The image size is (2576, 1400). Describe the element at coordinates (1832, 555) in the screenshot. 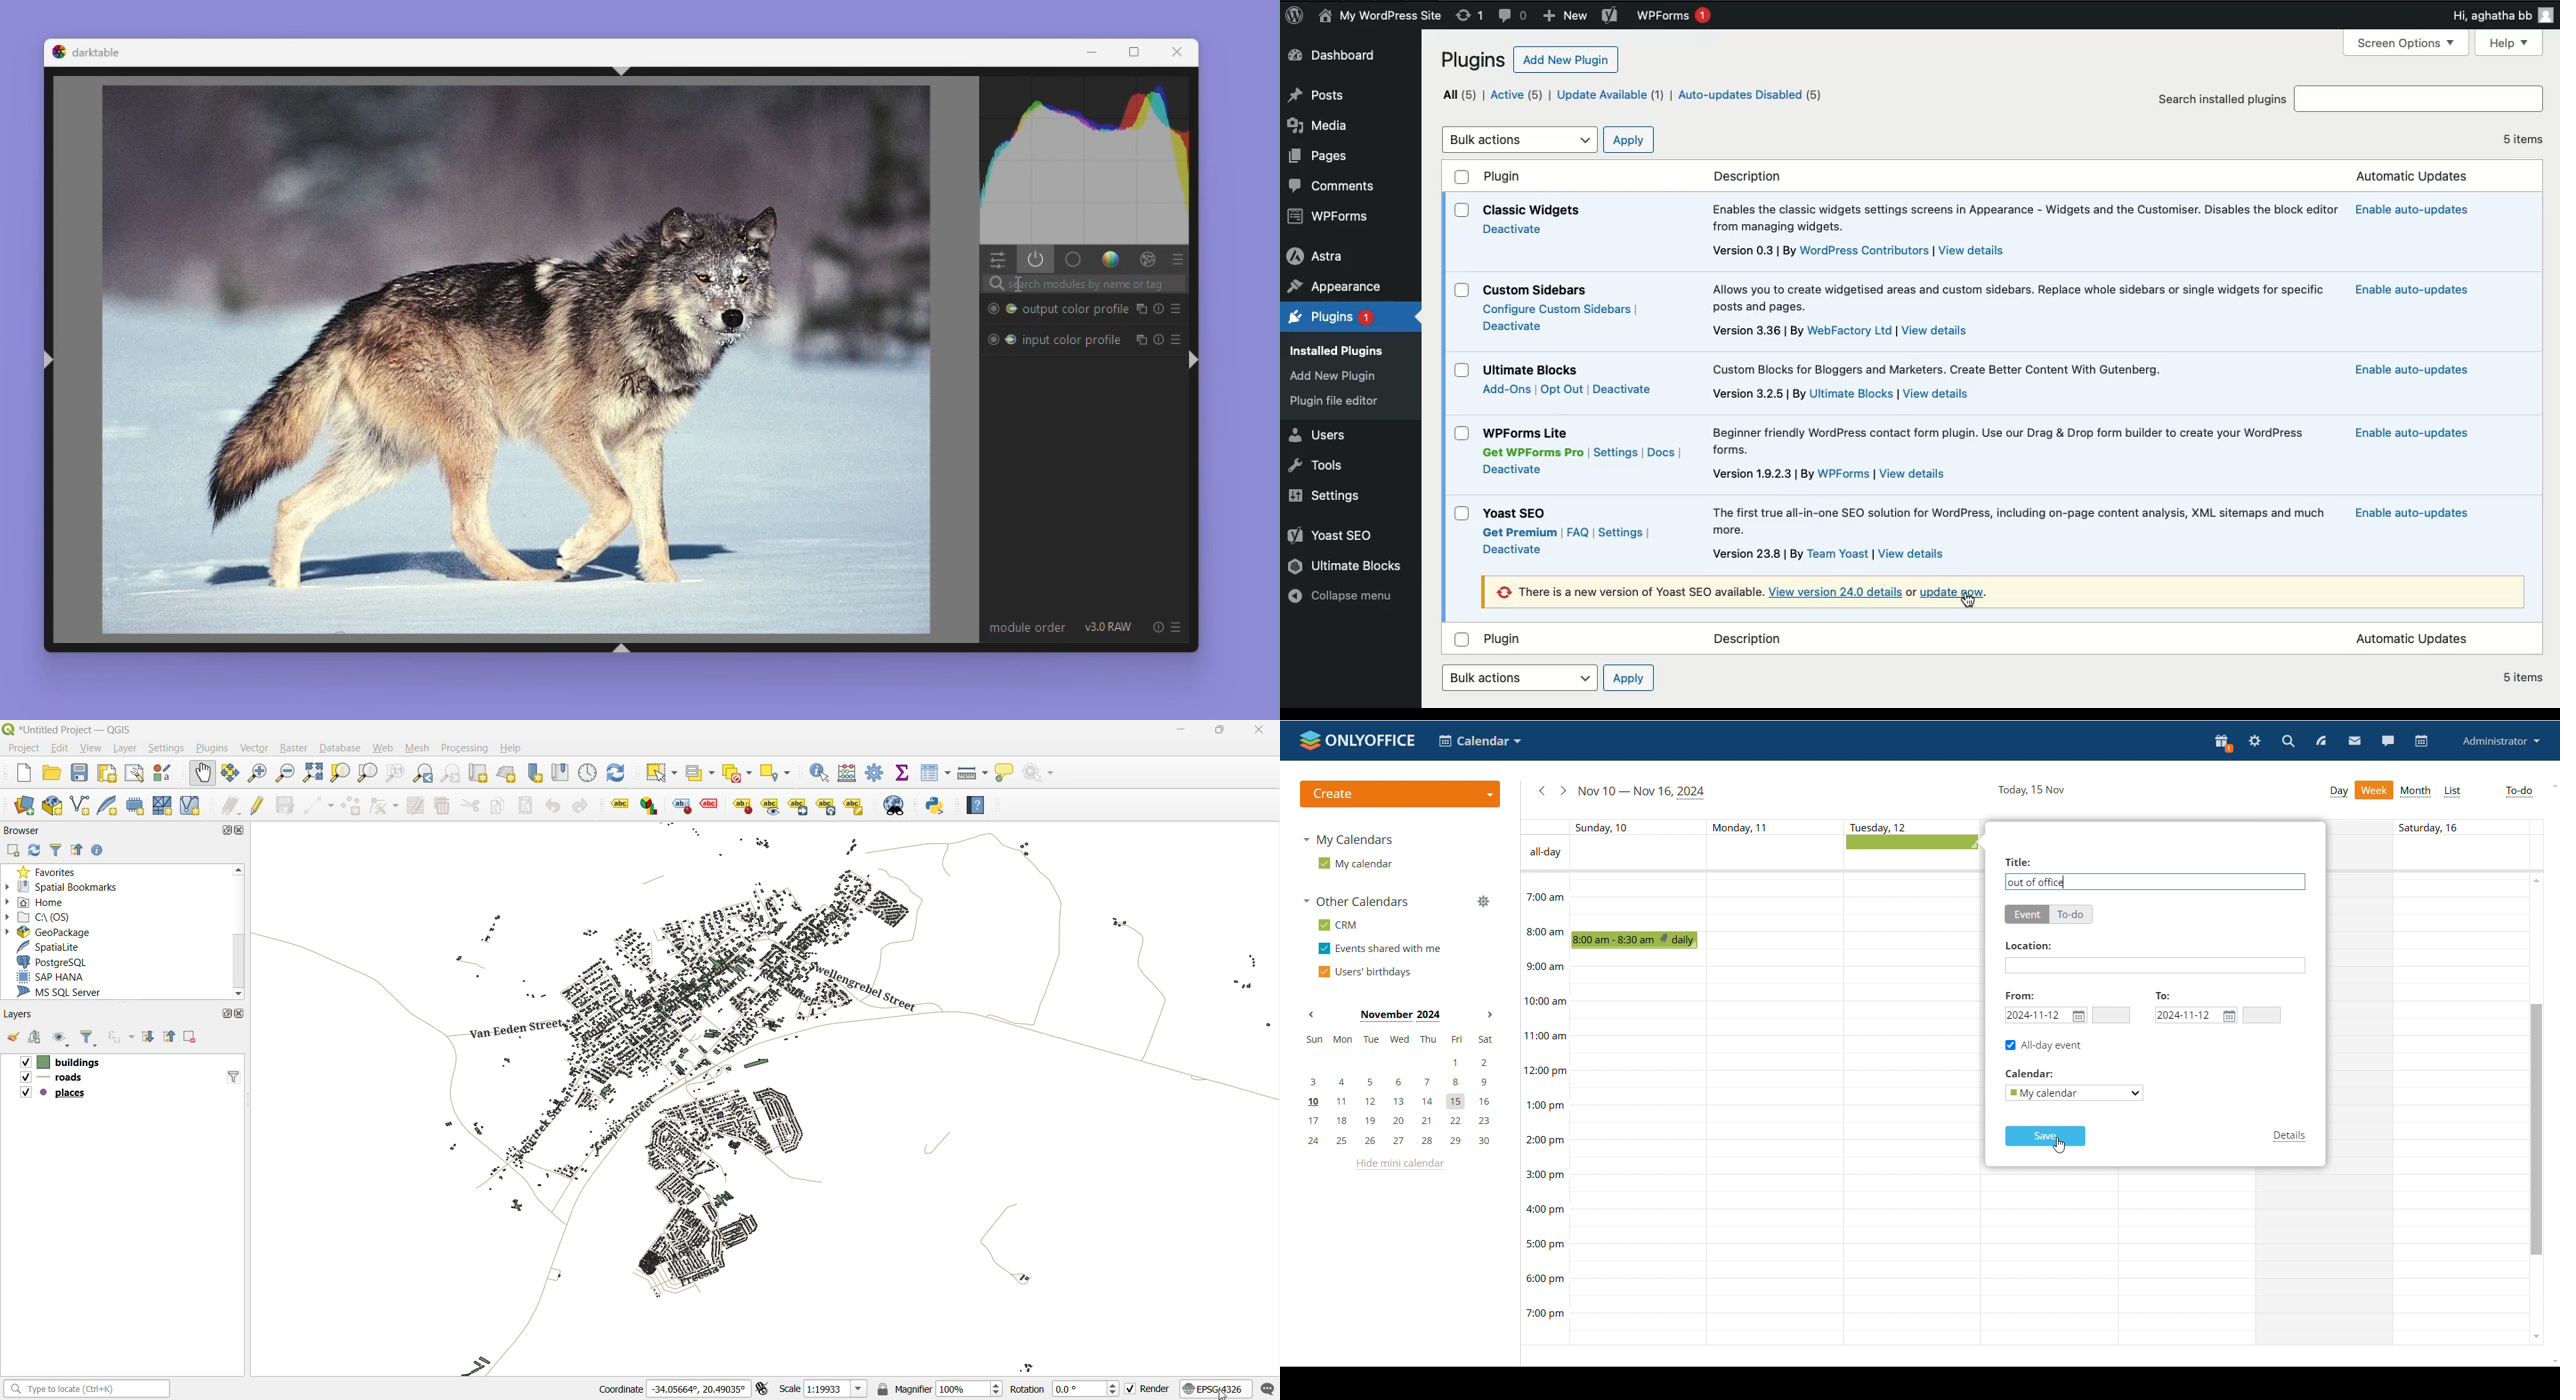

I see `Description` at that location.